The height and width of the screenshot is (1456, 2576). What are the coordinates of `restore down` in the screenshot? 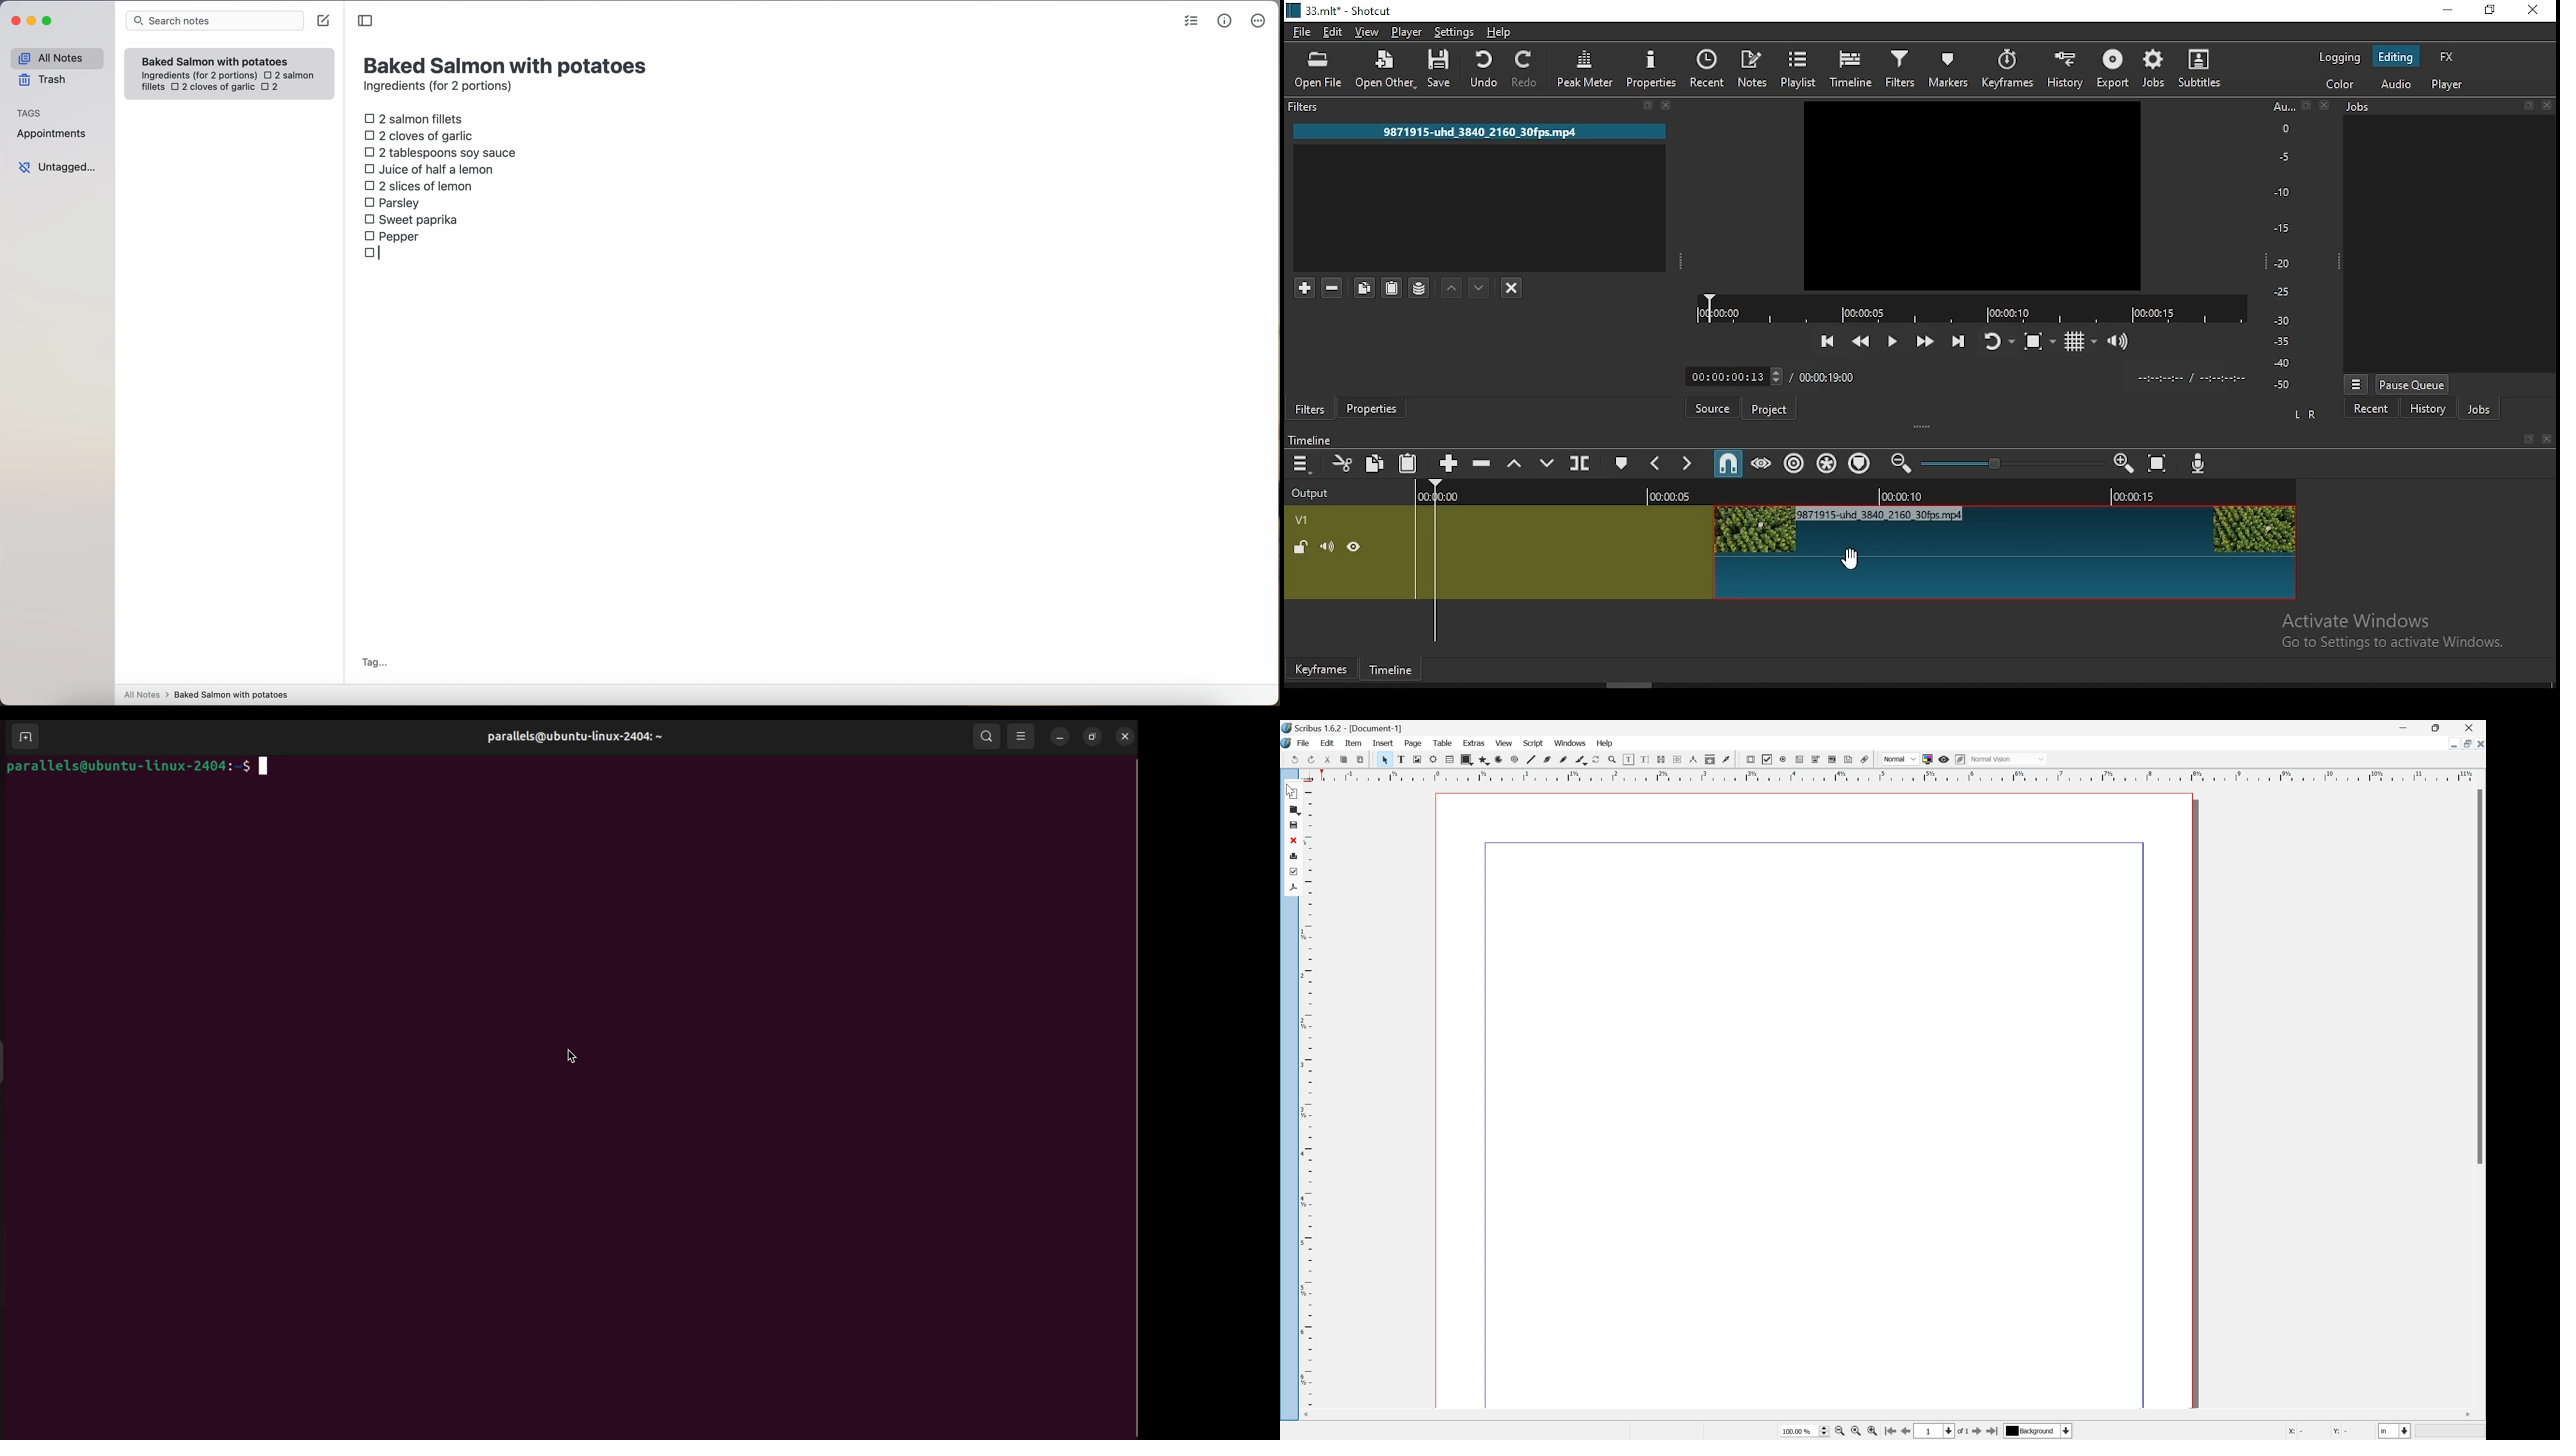 It's located at (2437, 727).